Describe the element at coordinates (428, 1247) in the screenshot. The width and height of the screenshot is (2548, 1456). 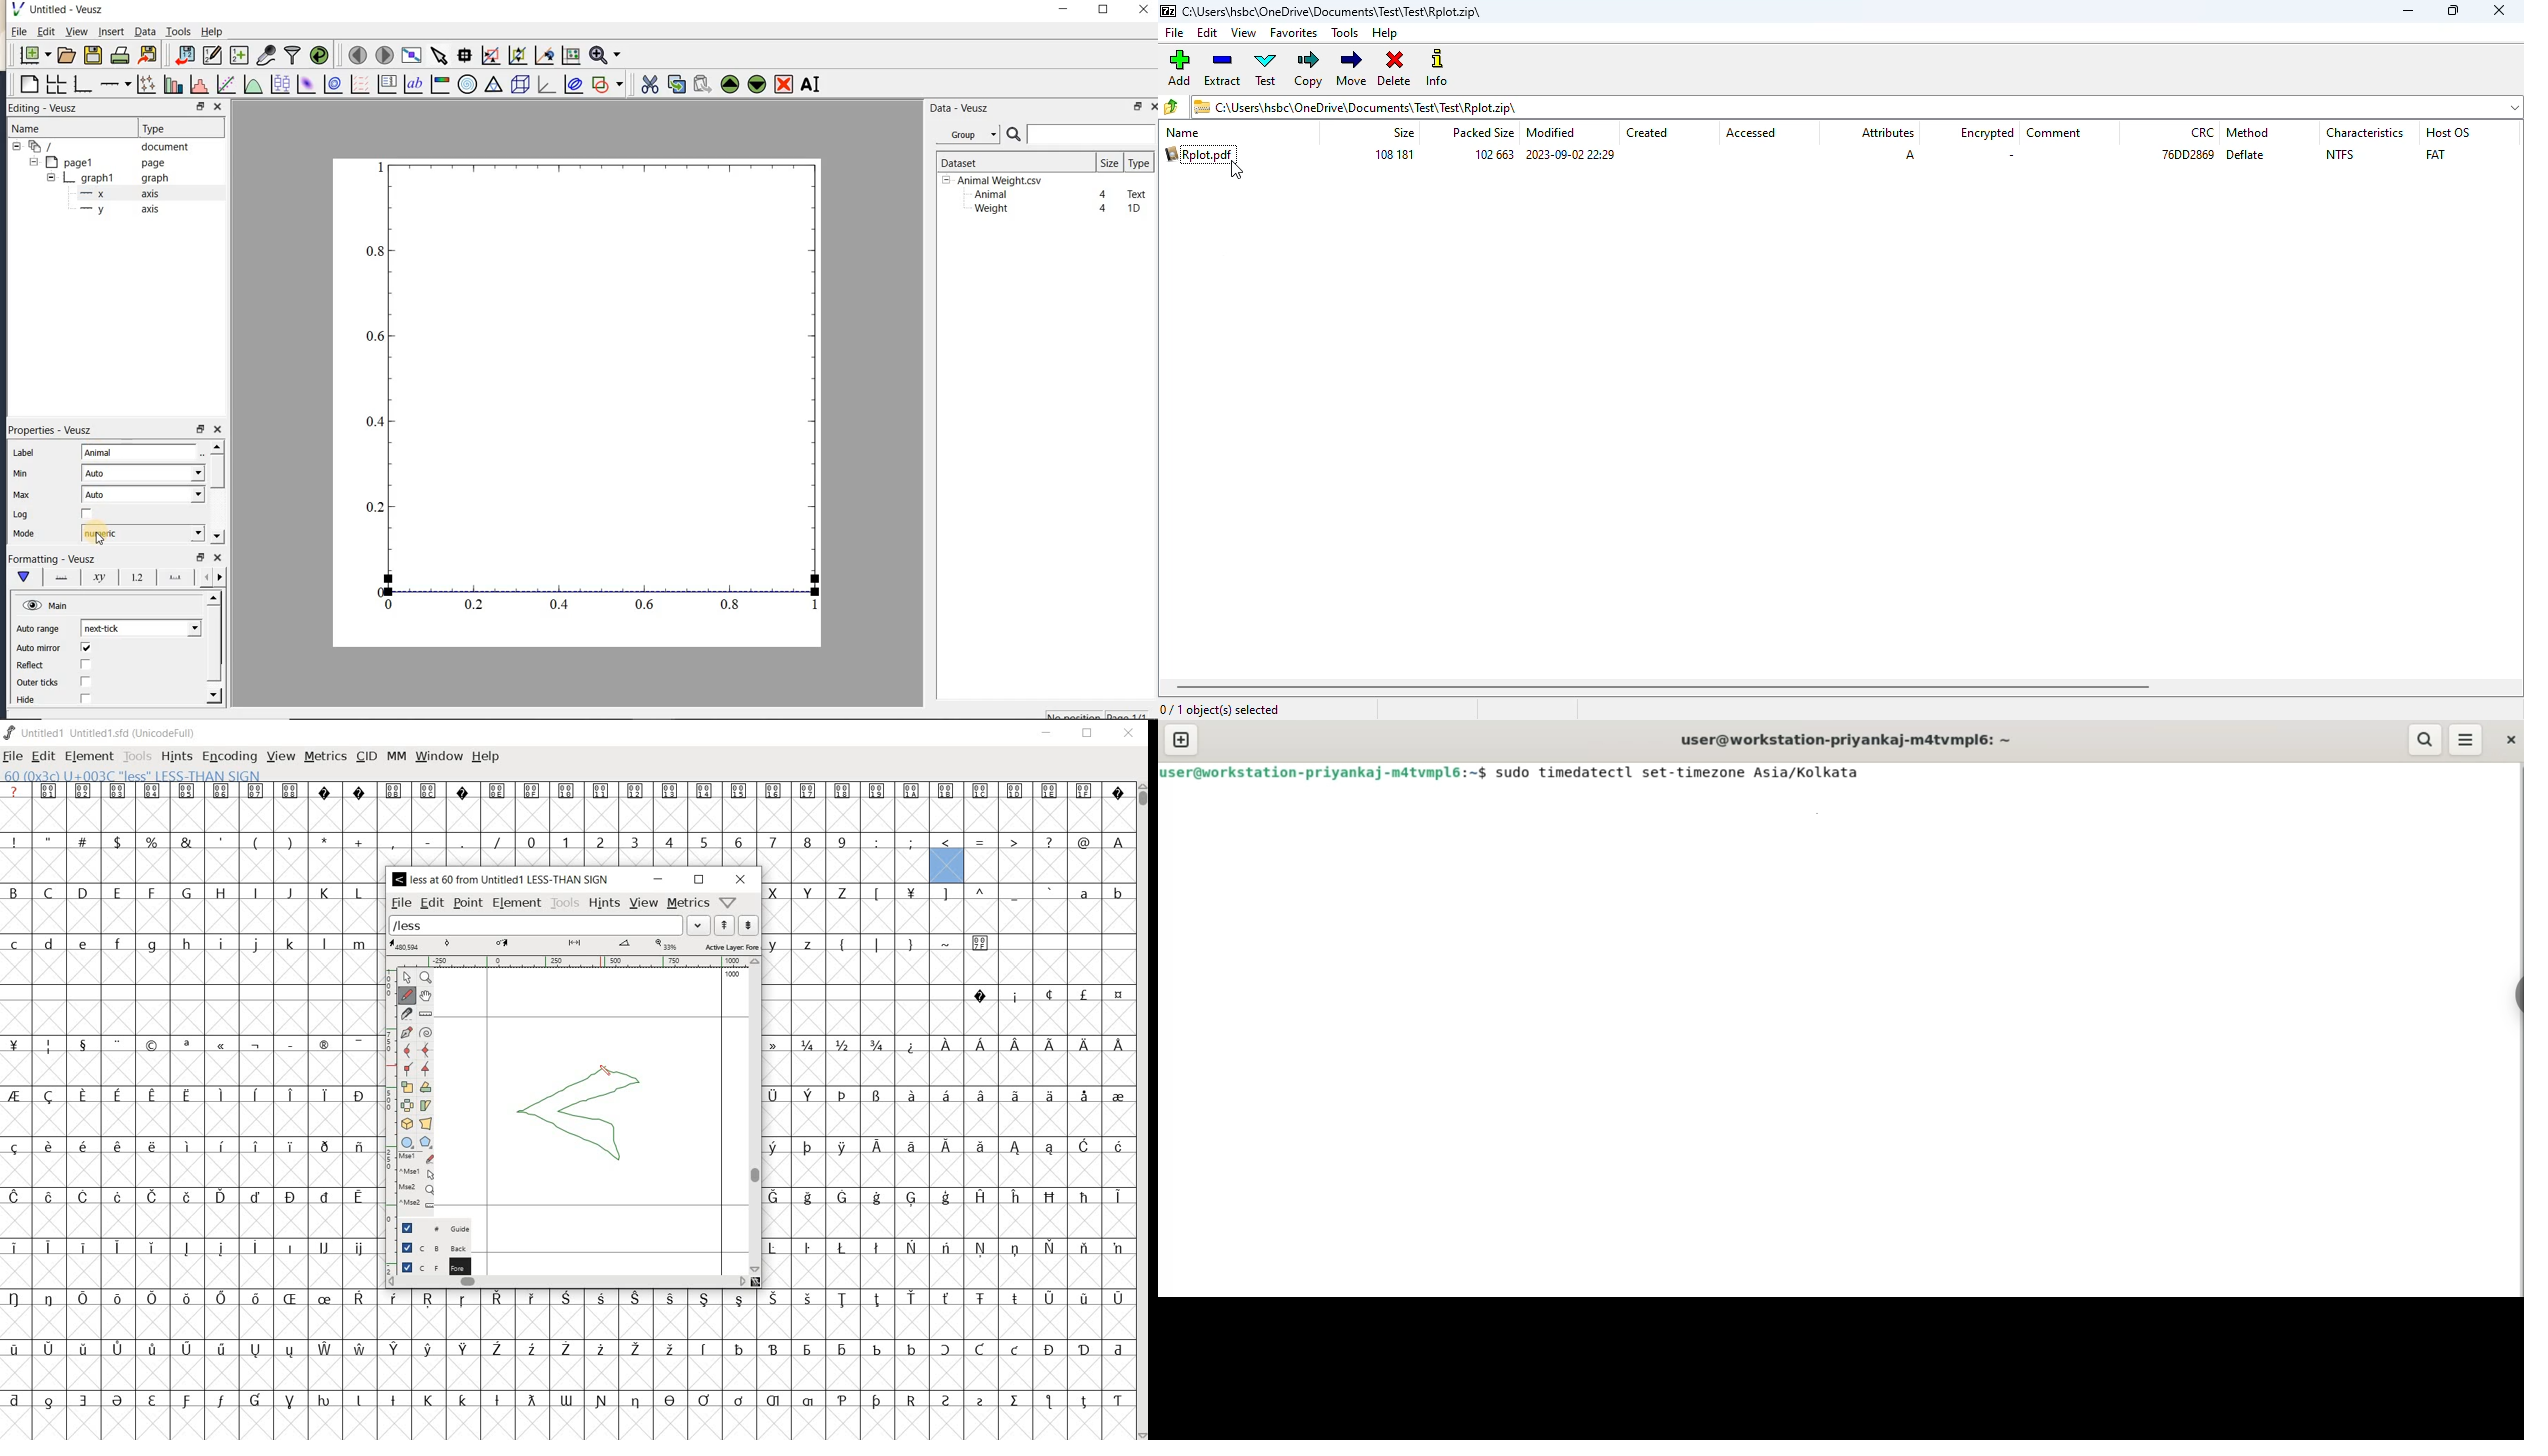
I see `background` at that location.